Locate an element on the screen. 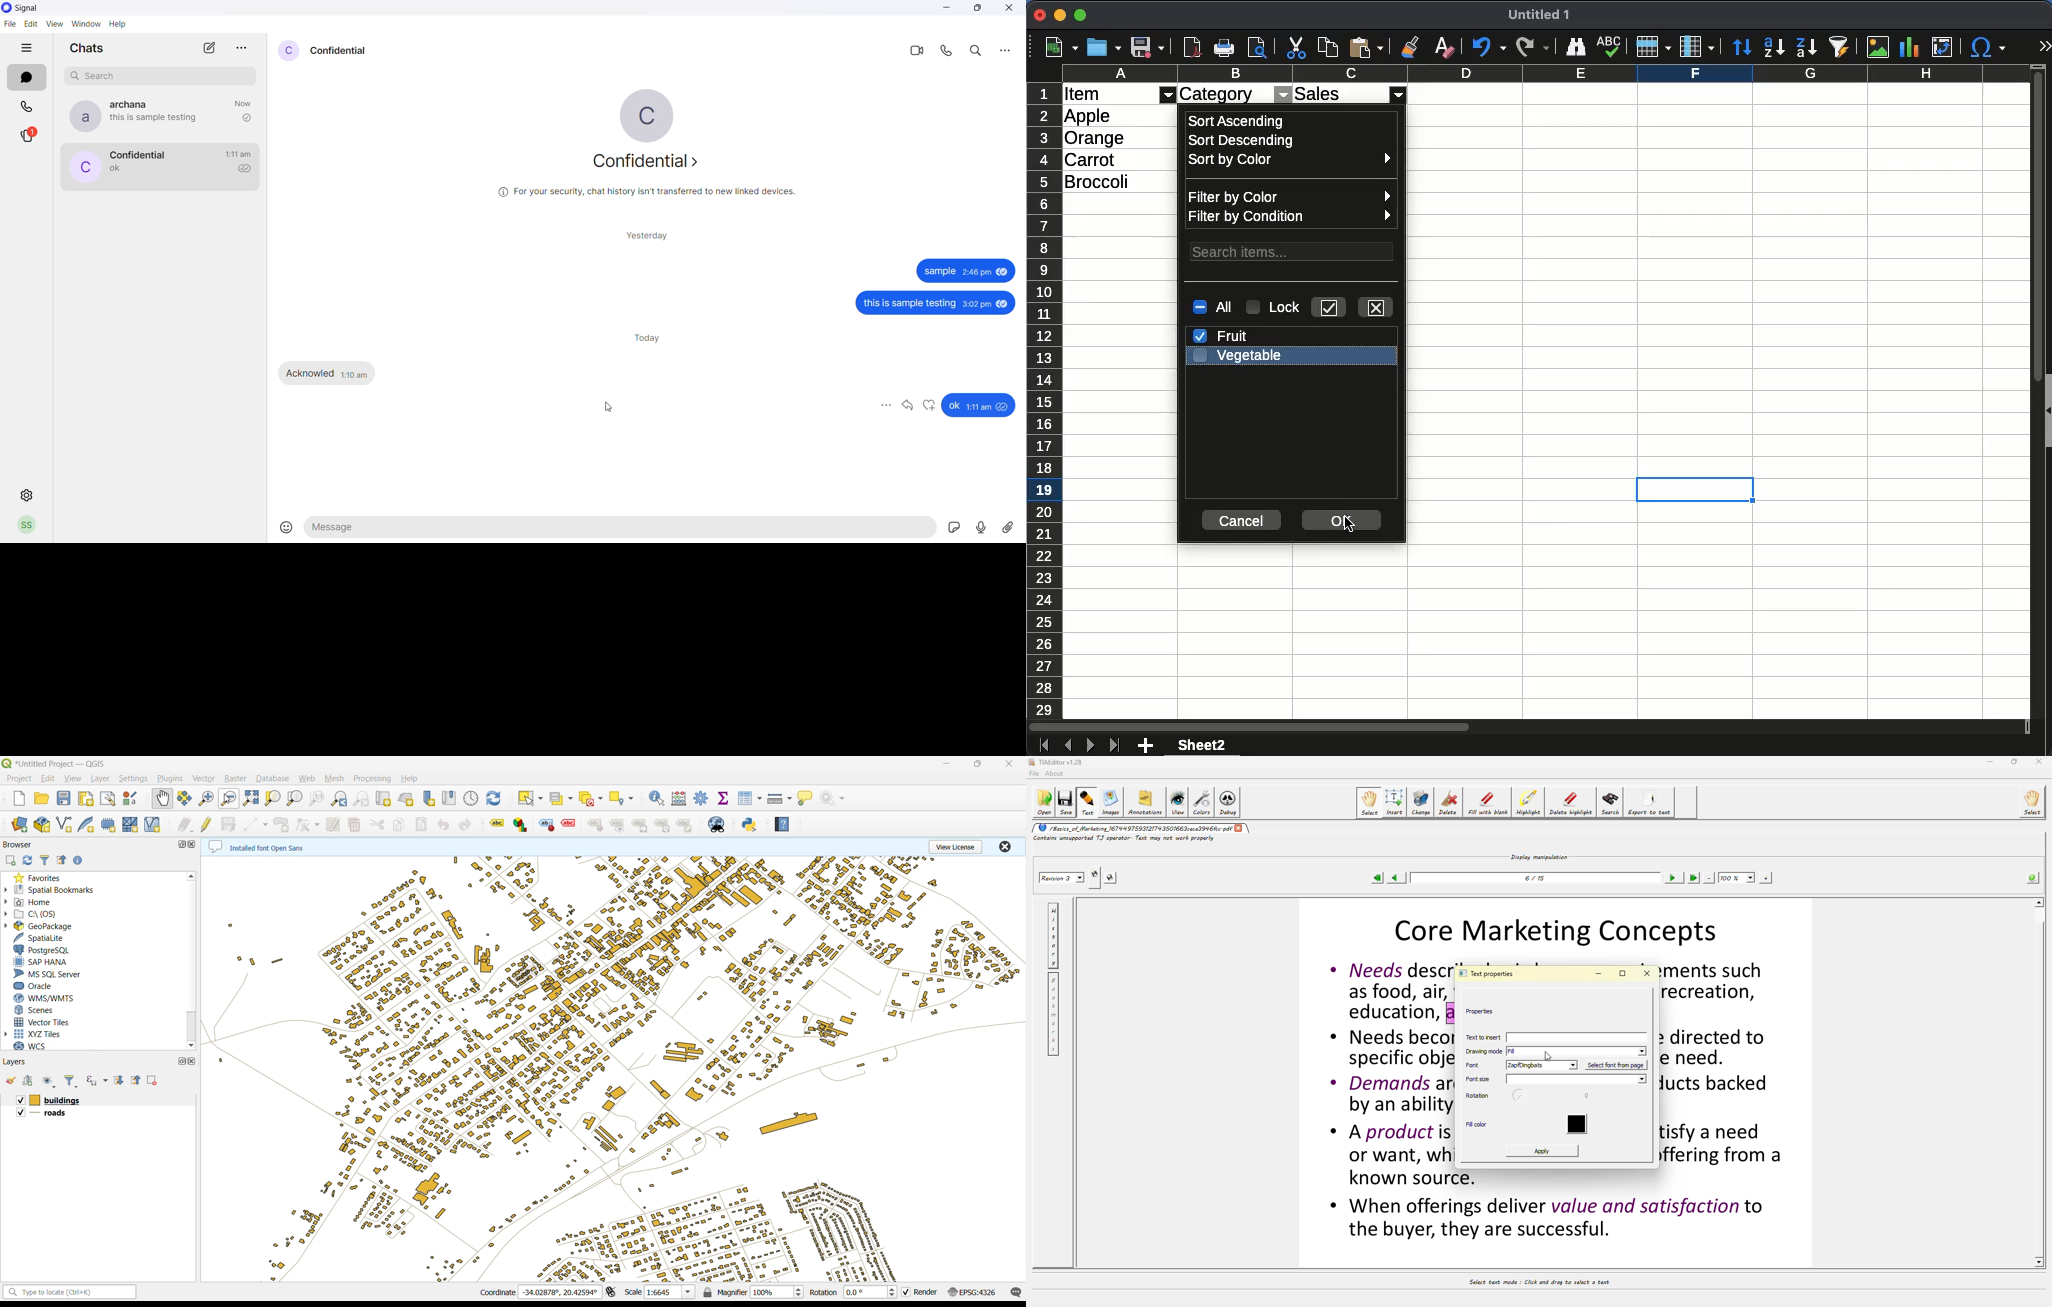  label is located at coordinates (640, 826).